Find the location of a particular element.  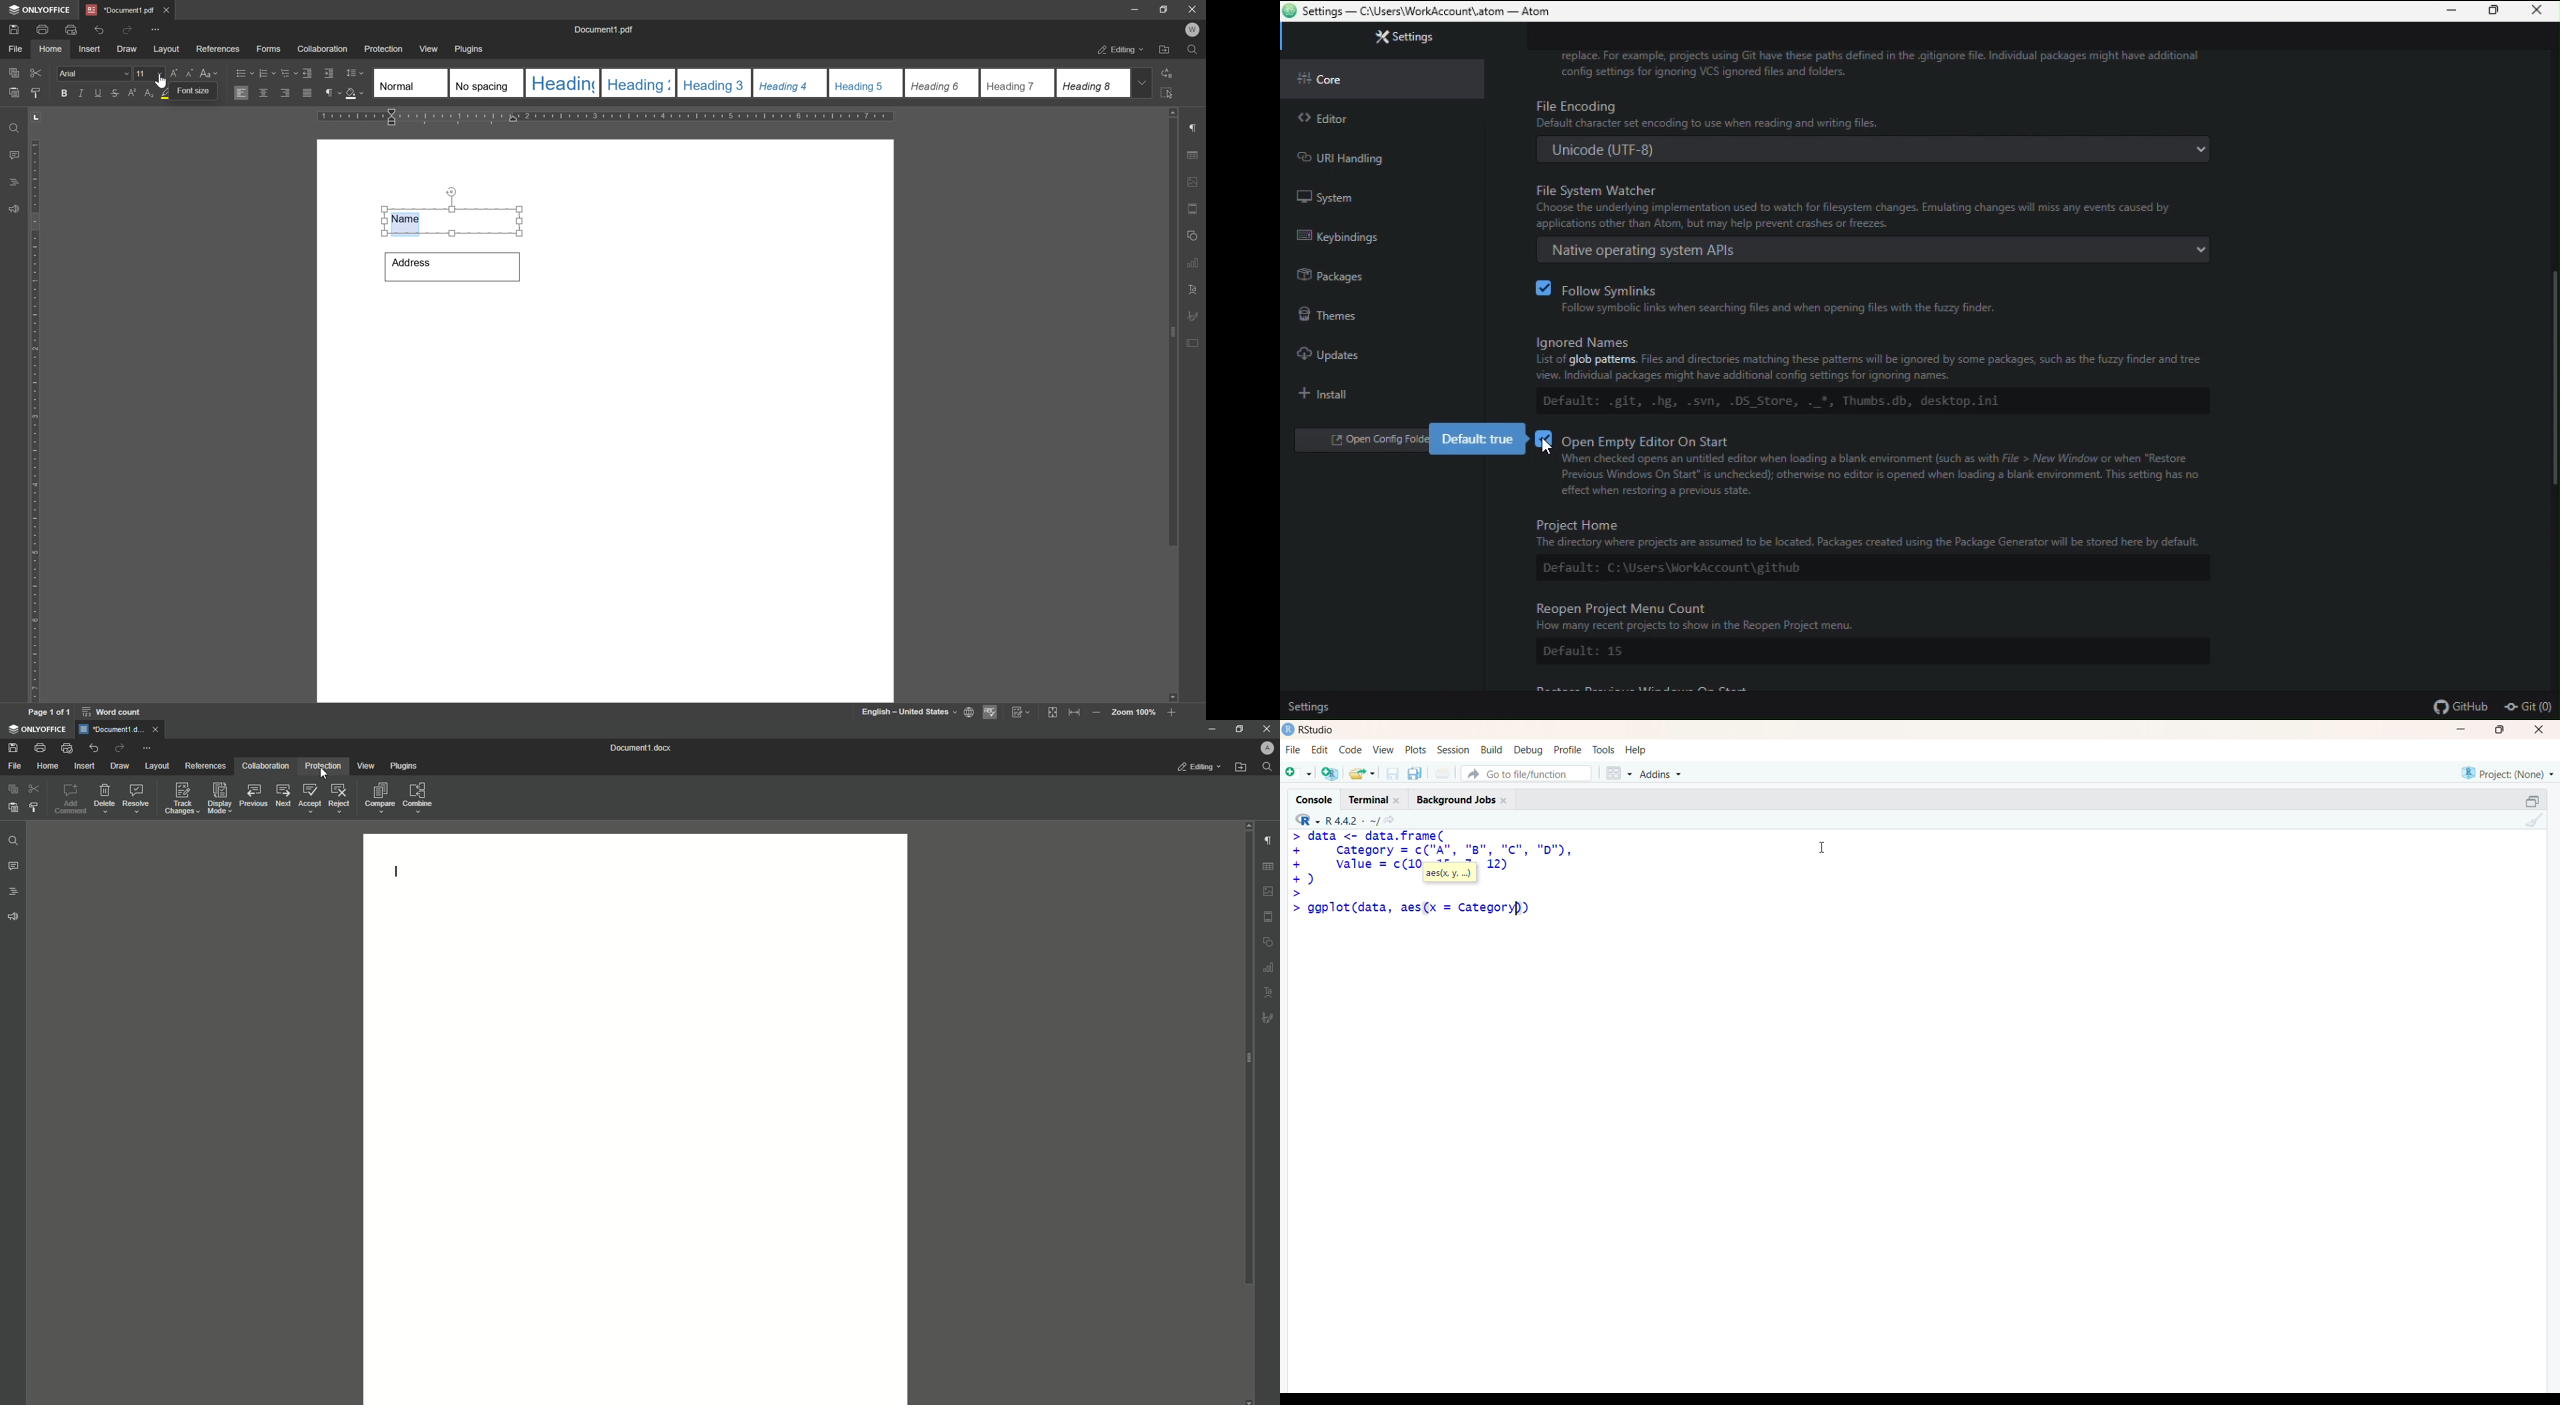

Session is located at coordinates (1453, 750).